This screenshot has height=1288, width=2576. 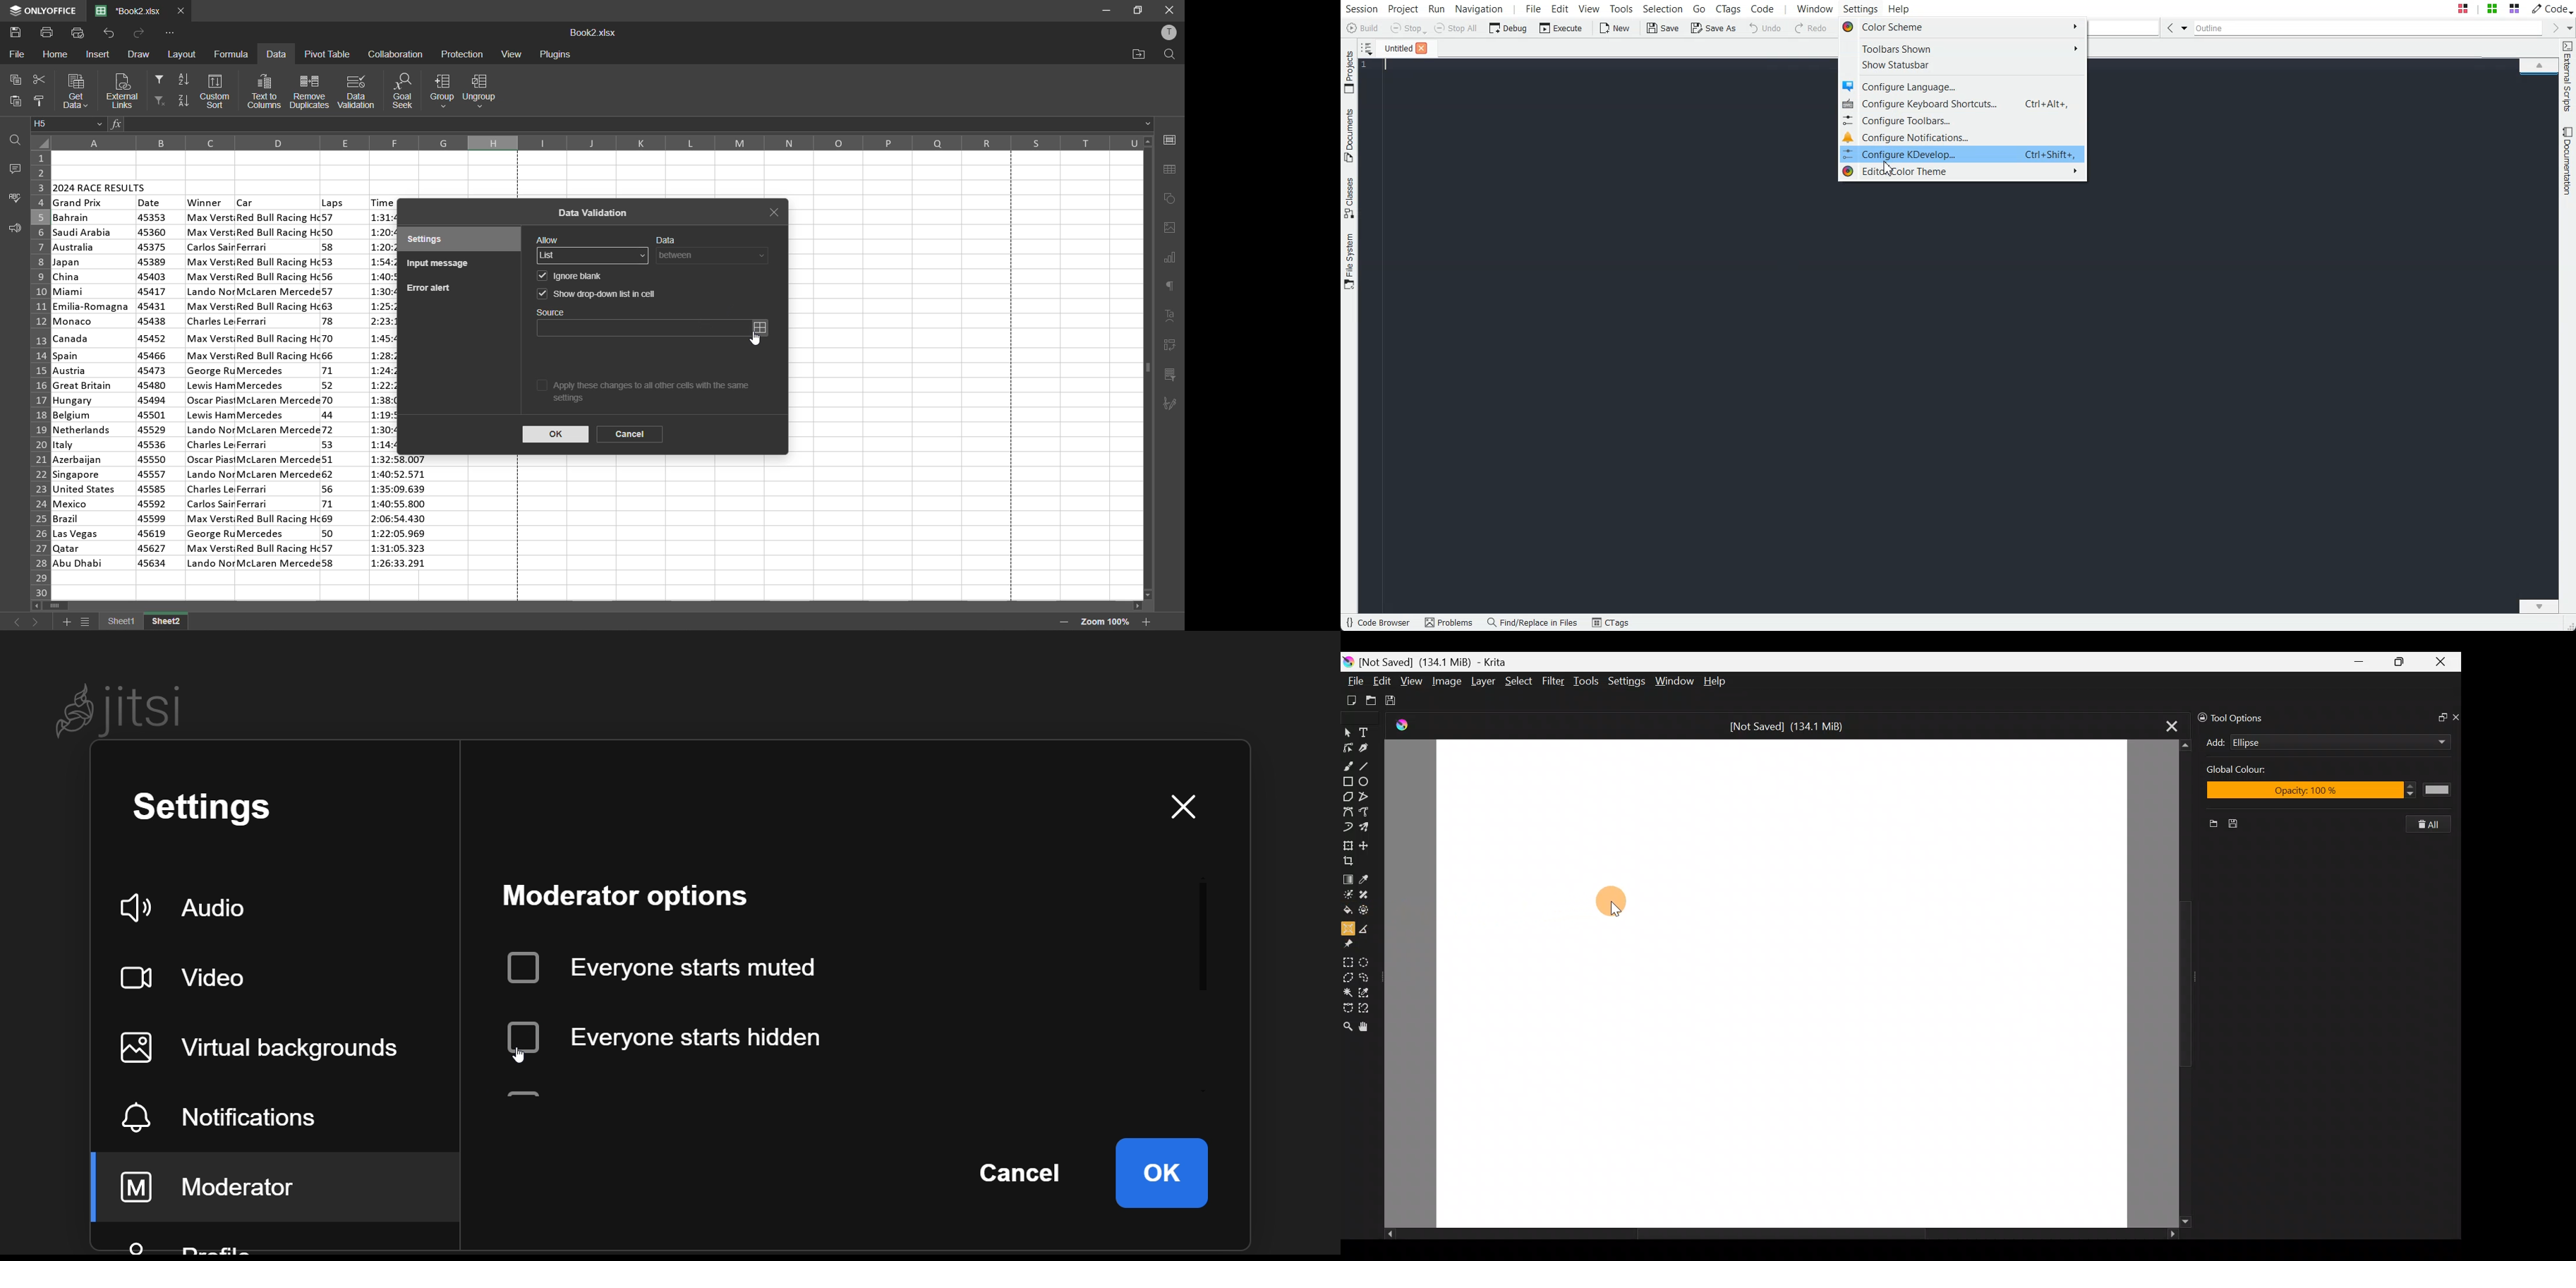 What do you see at coordinates (1383, 681) in the screenshot?
I see `Edit` at bounding box center [1383, 681].